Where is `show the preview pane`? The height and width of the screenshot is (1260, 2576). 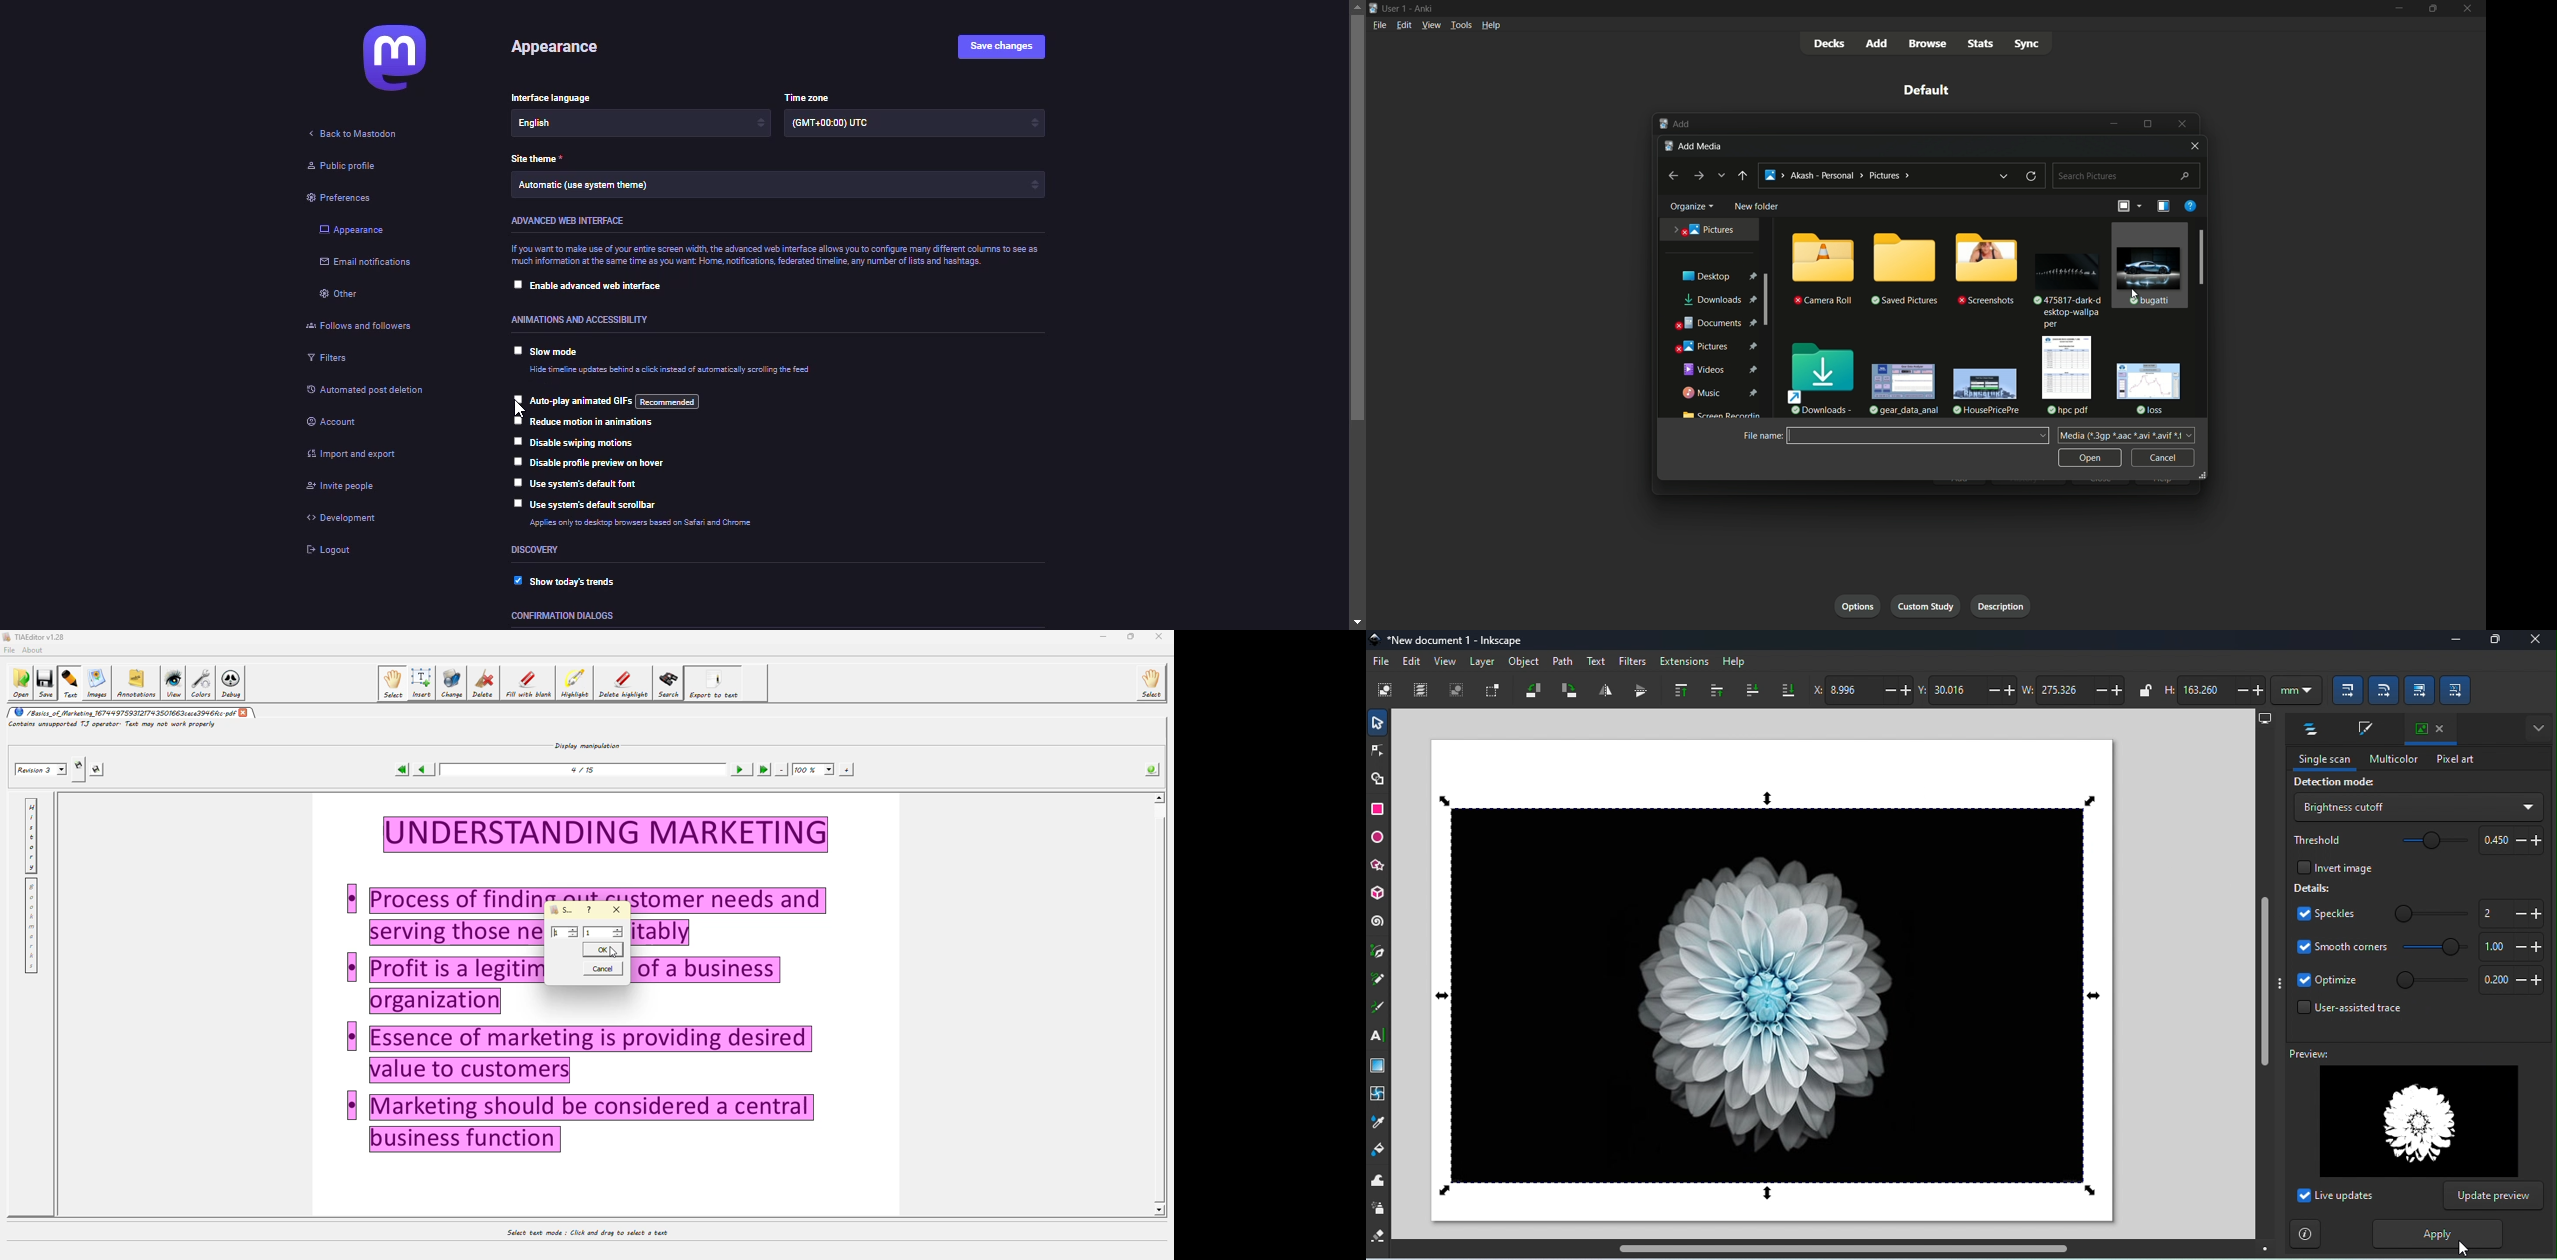
show the preview pane is located at coordinates (2160, 206).